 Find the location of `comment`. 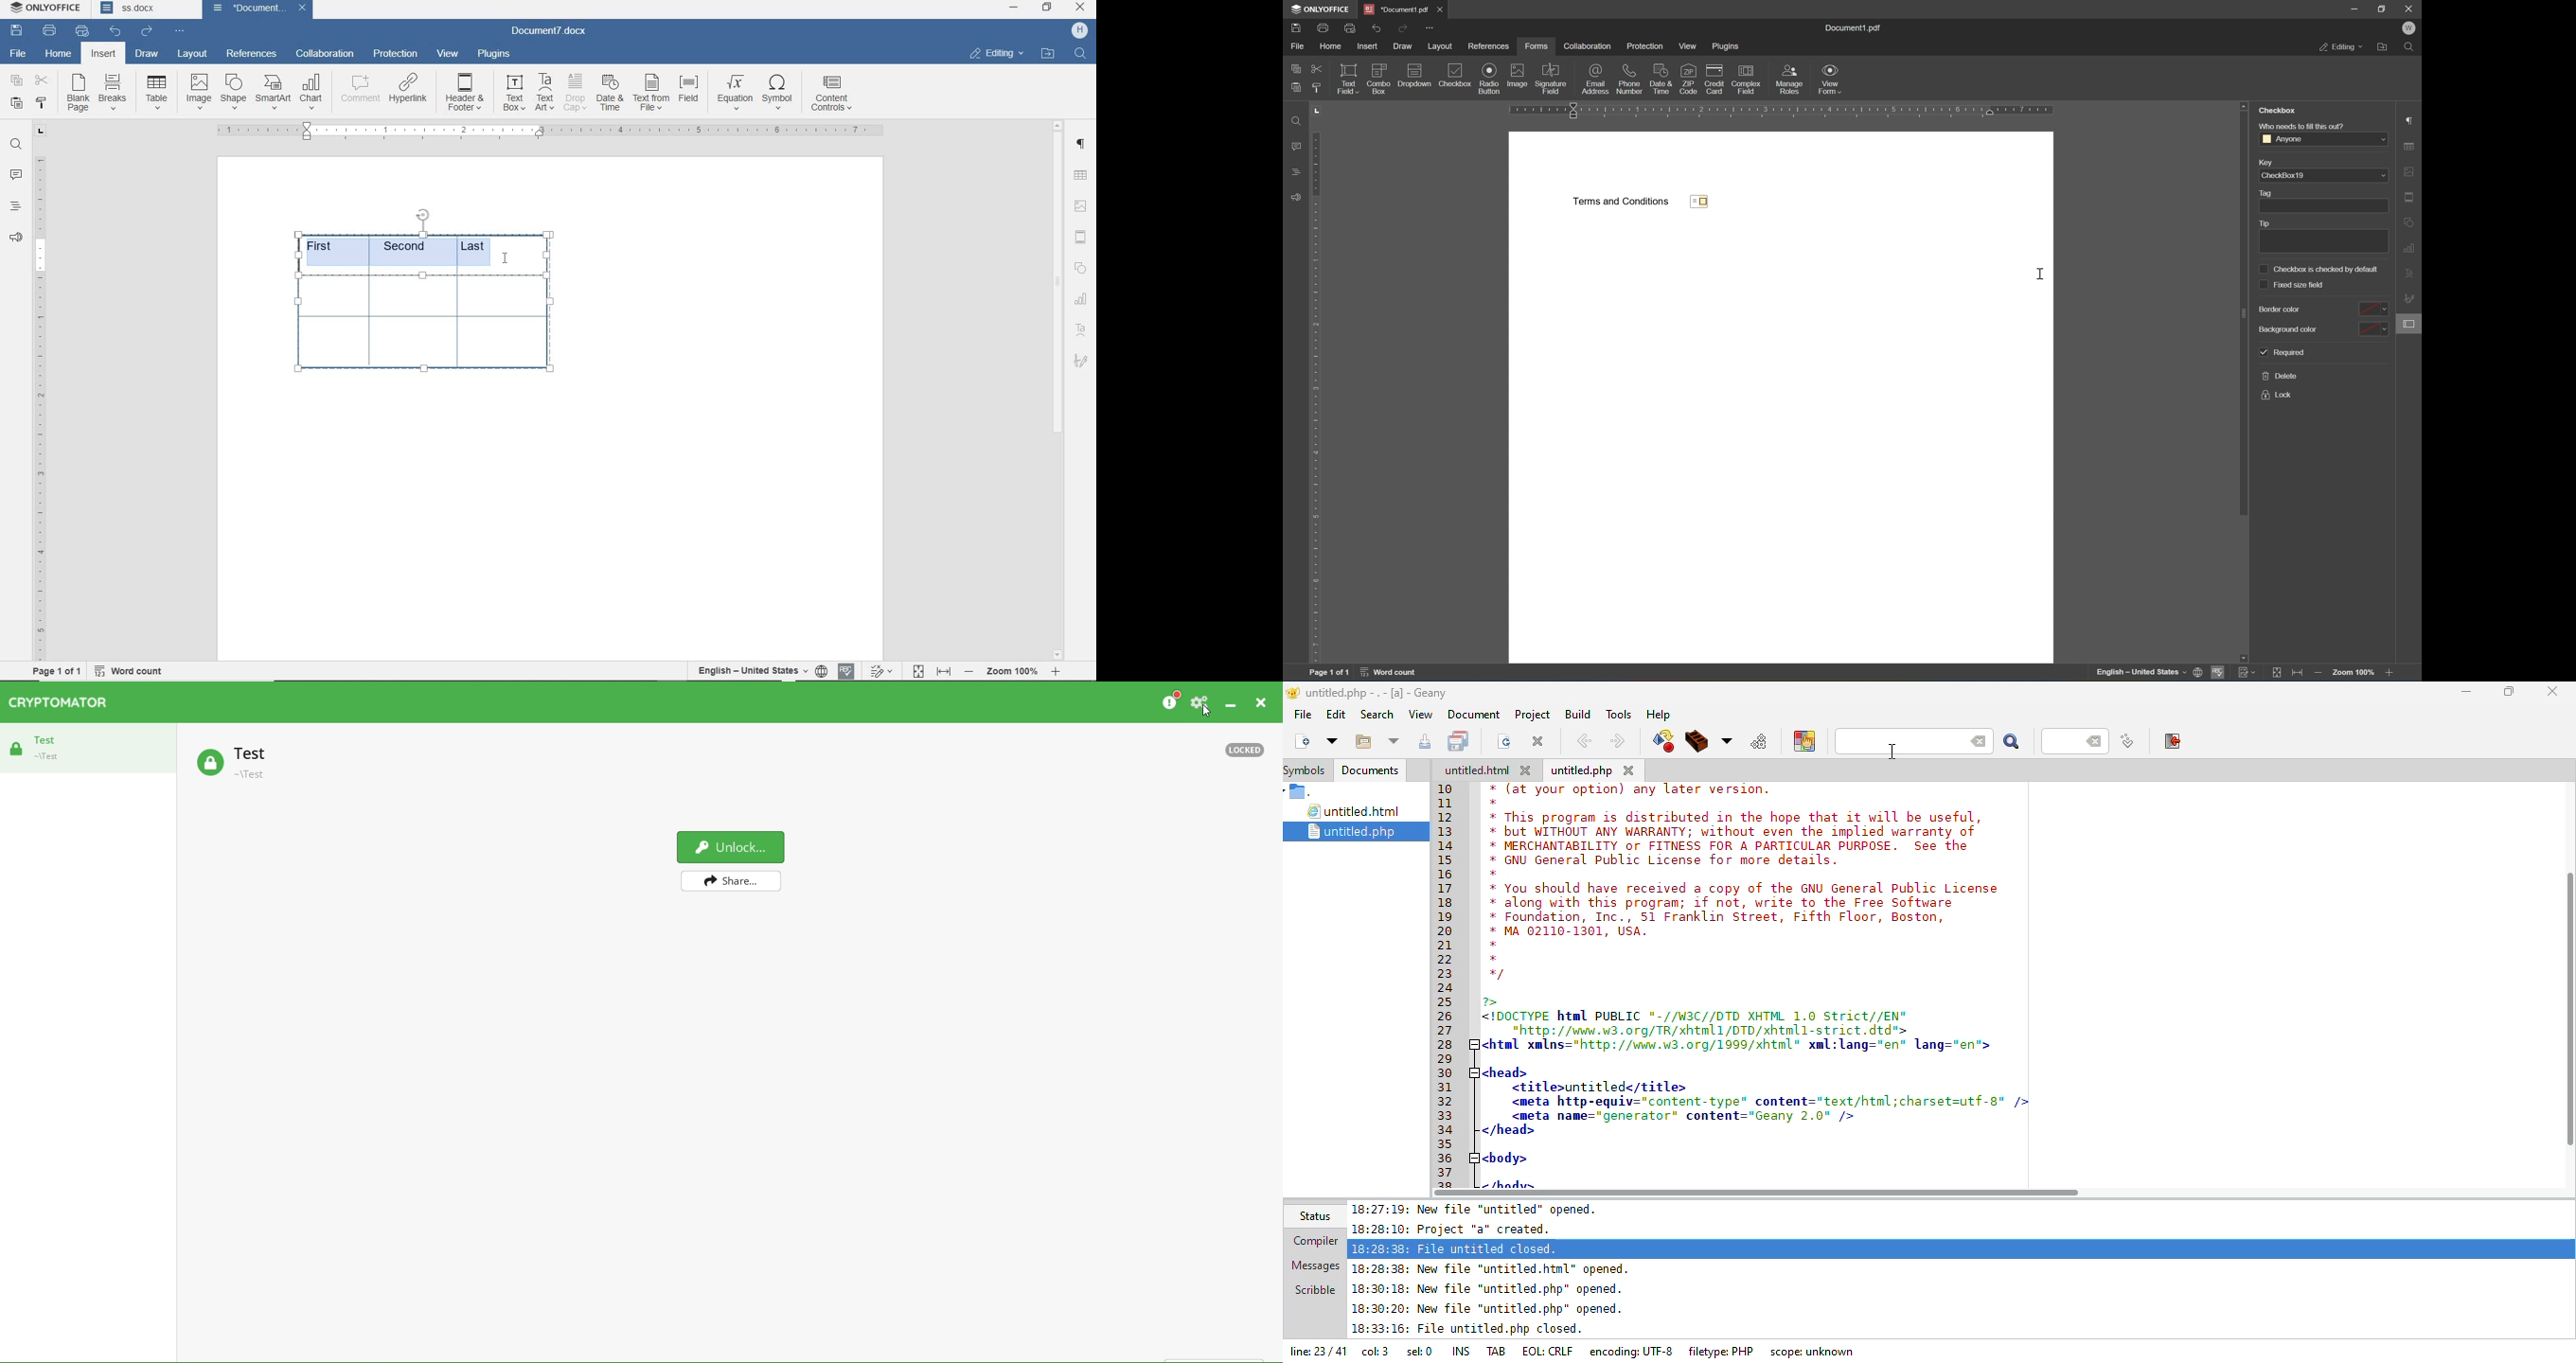

comment is located at coordinates (360, 91).